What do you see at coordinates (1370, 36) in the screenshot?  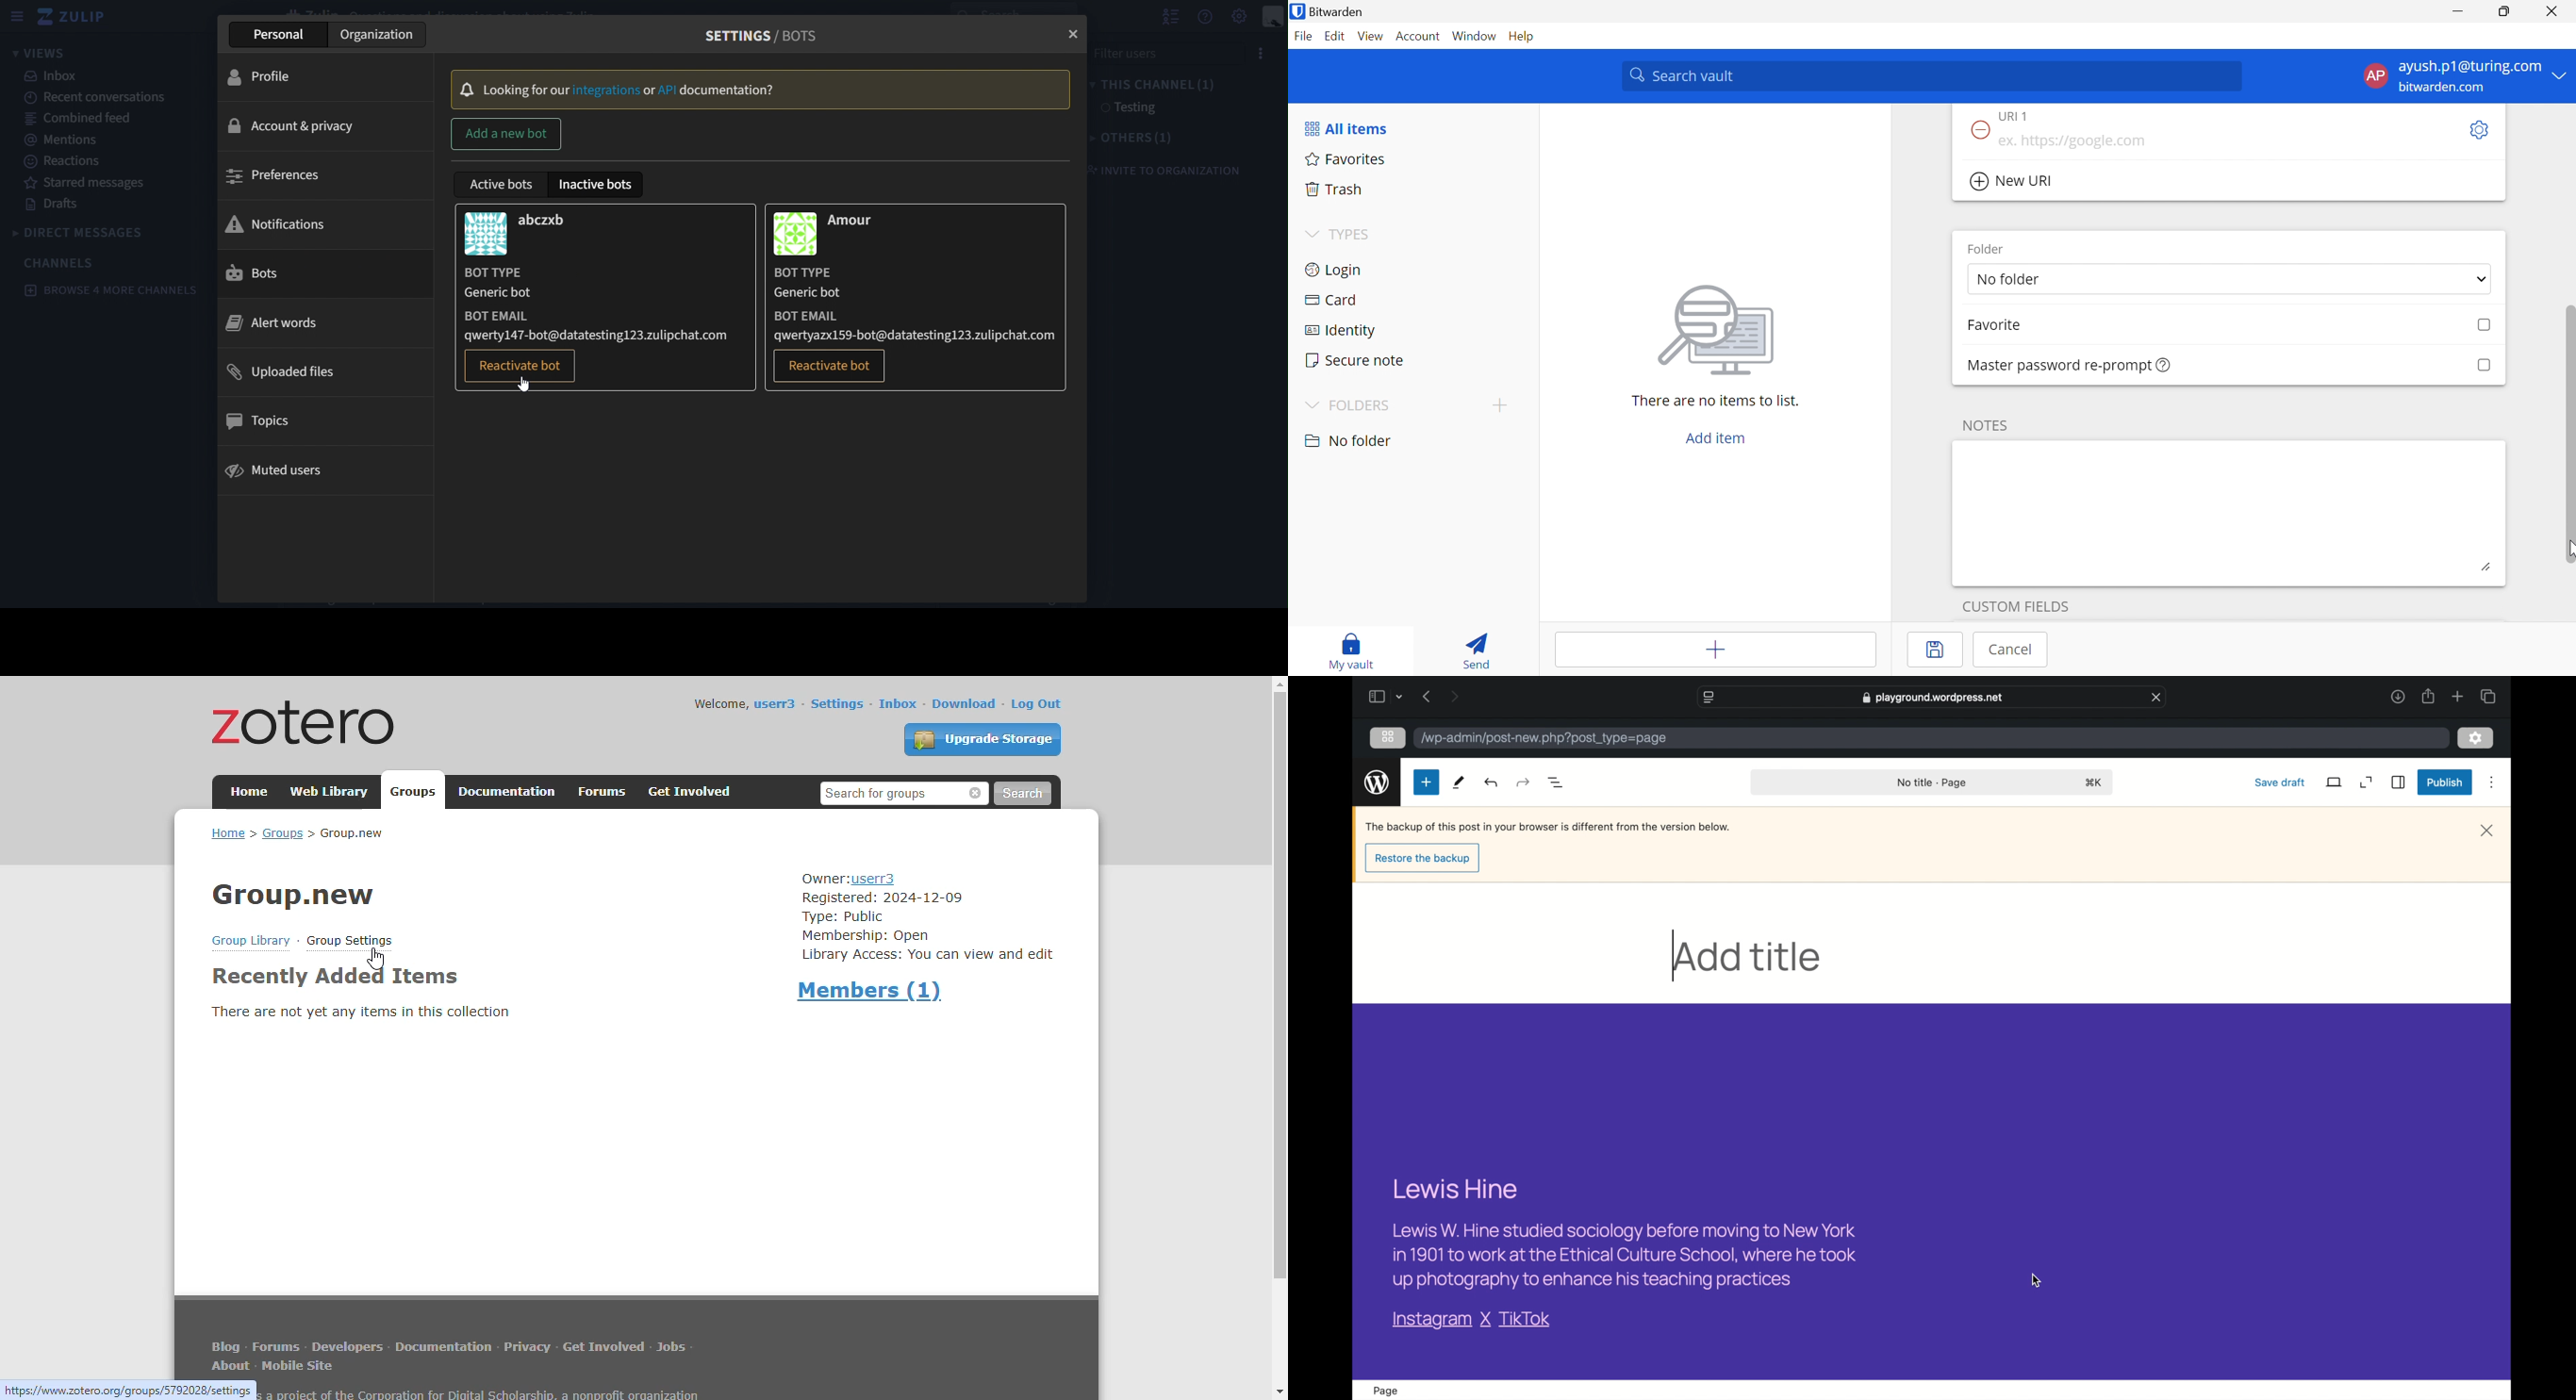 I see `View` at bounding box center [1370, 36].